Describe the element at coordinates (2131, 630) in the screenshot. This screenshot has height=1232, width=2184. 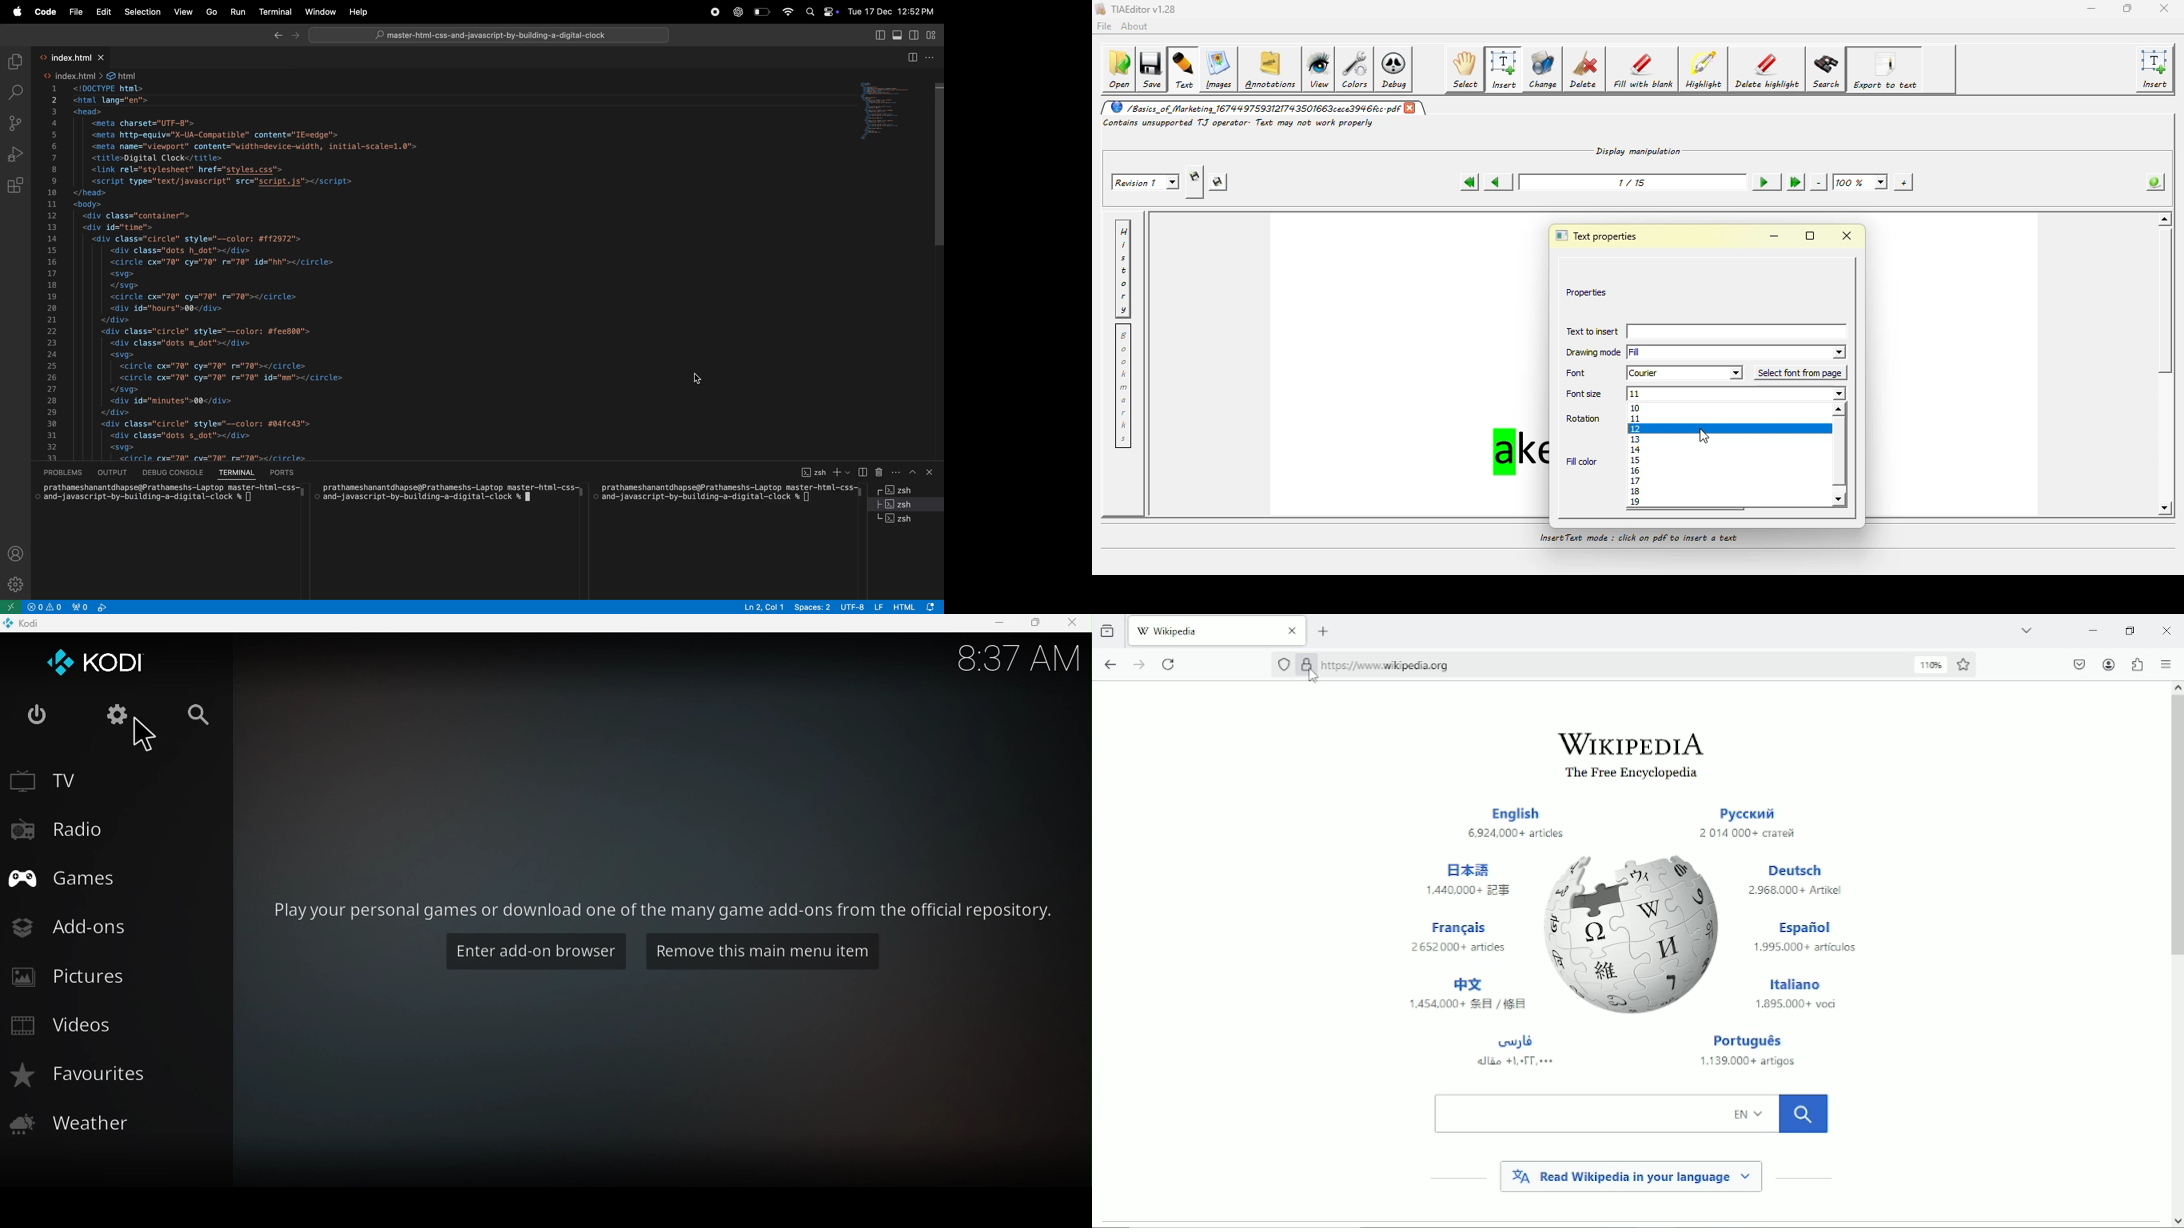
I see `restore down` at that location.